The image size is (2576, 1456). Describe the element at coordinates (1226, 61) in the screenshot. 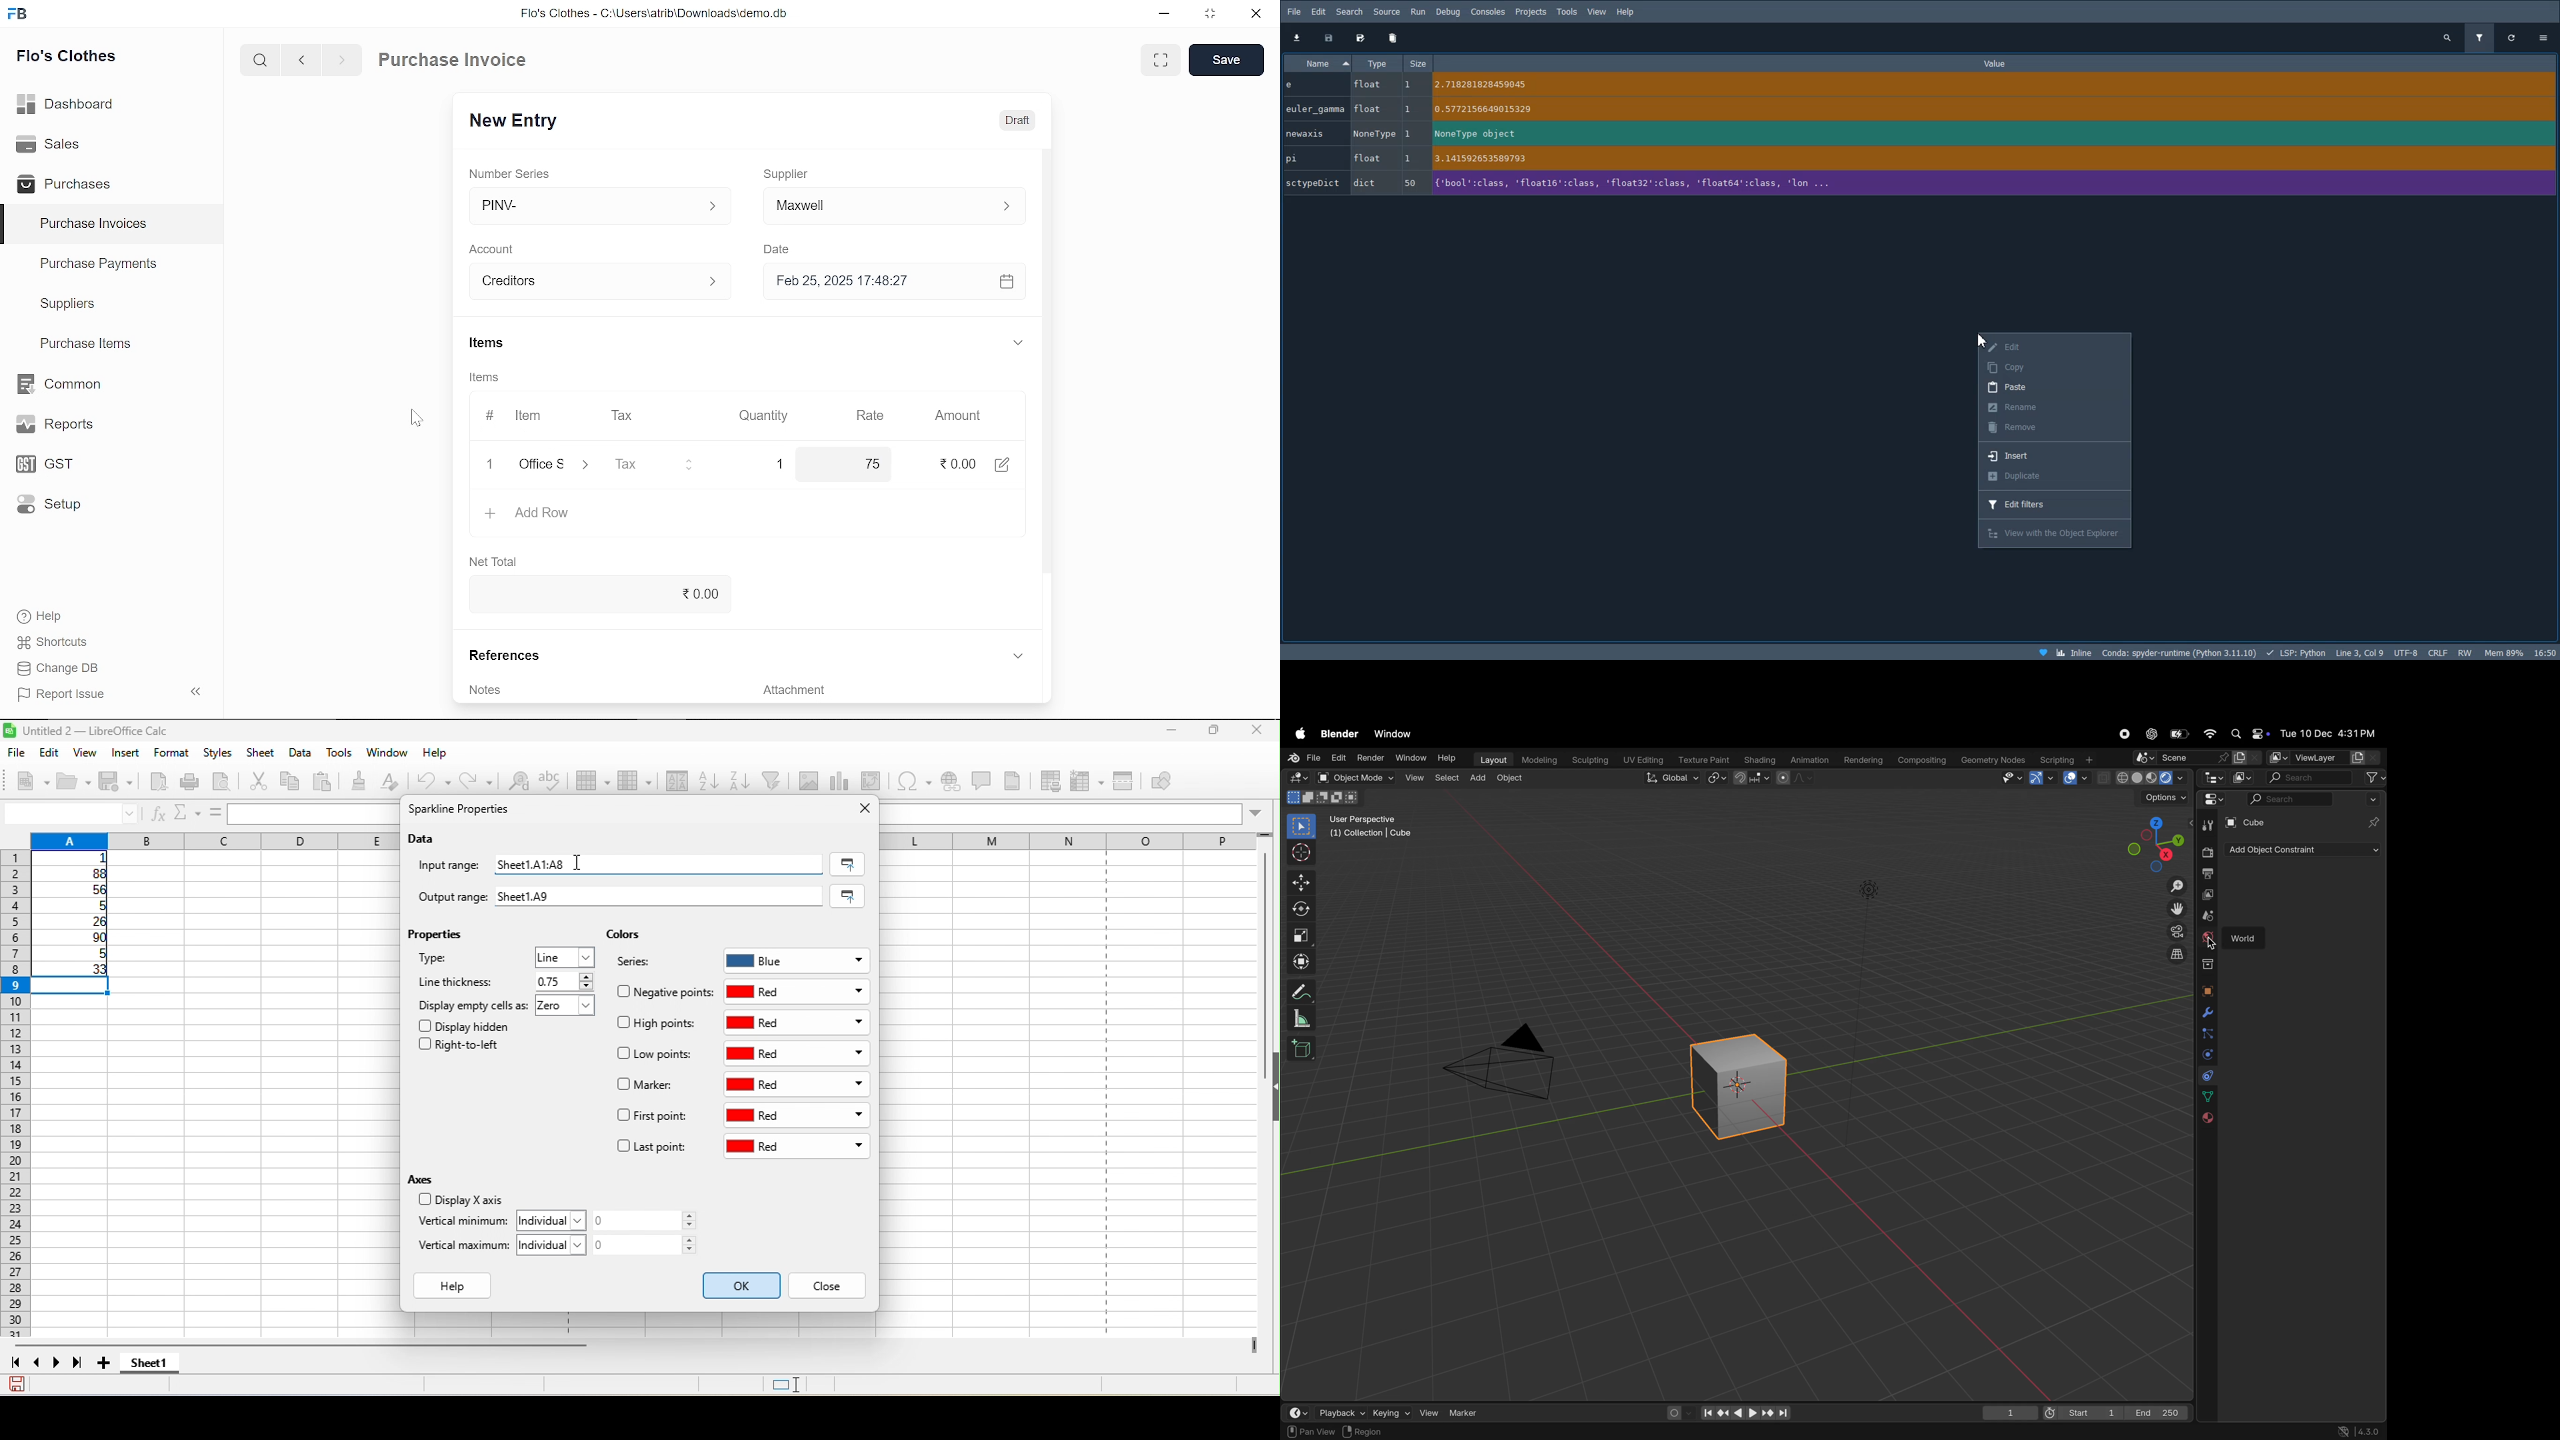

I see `save` at that location.